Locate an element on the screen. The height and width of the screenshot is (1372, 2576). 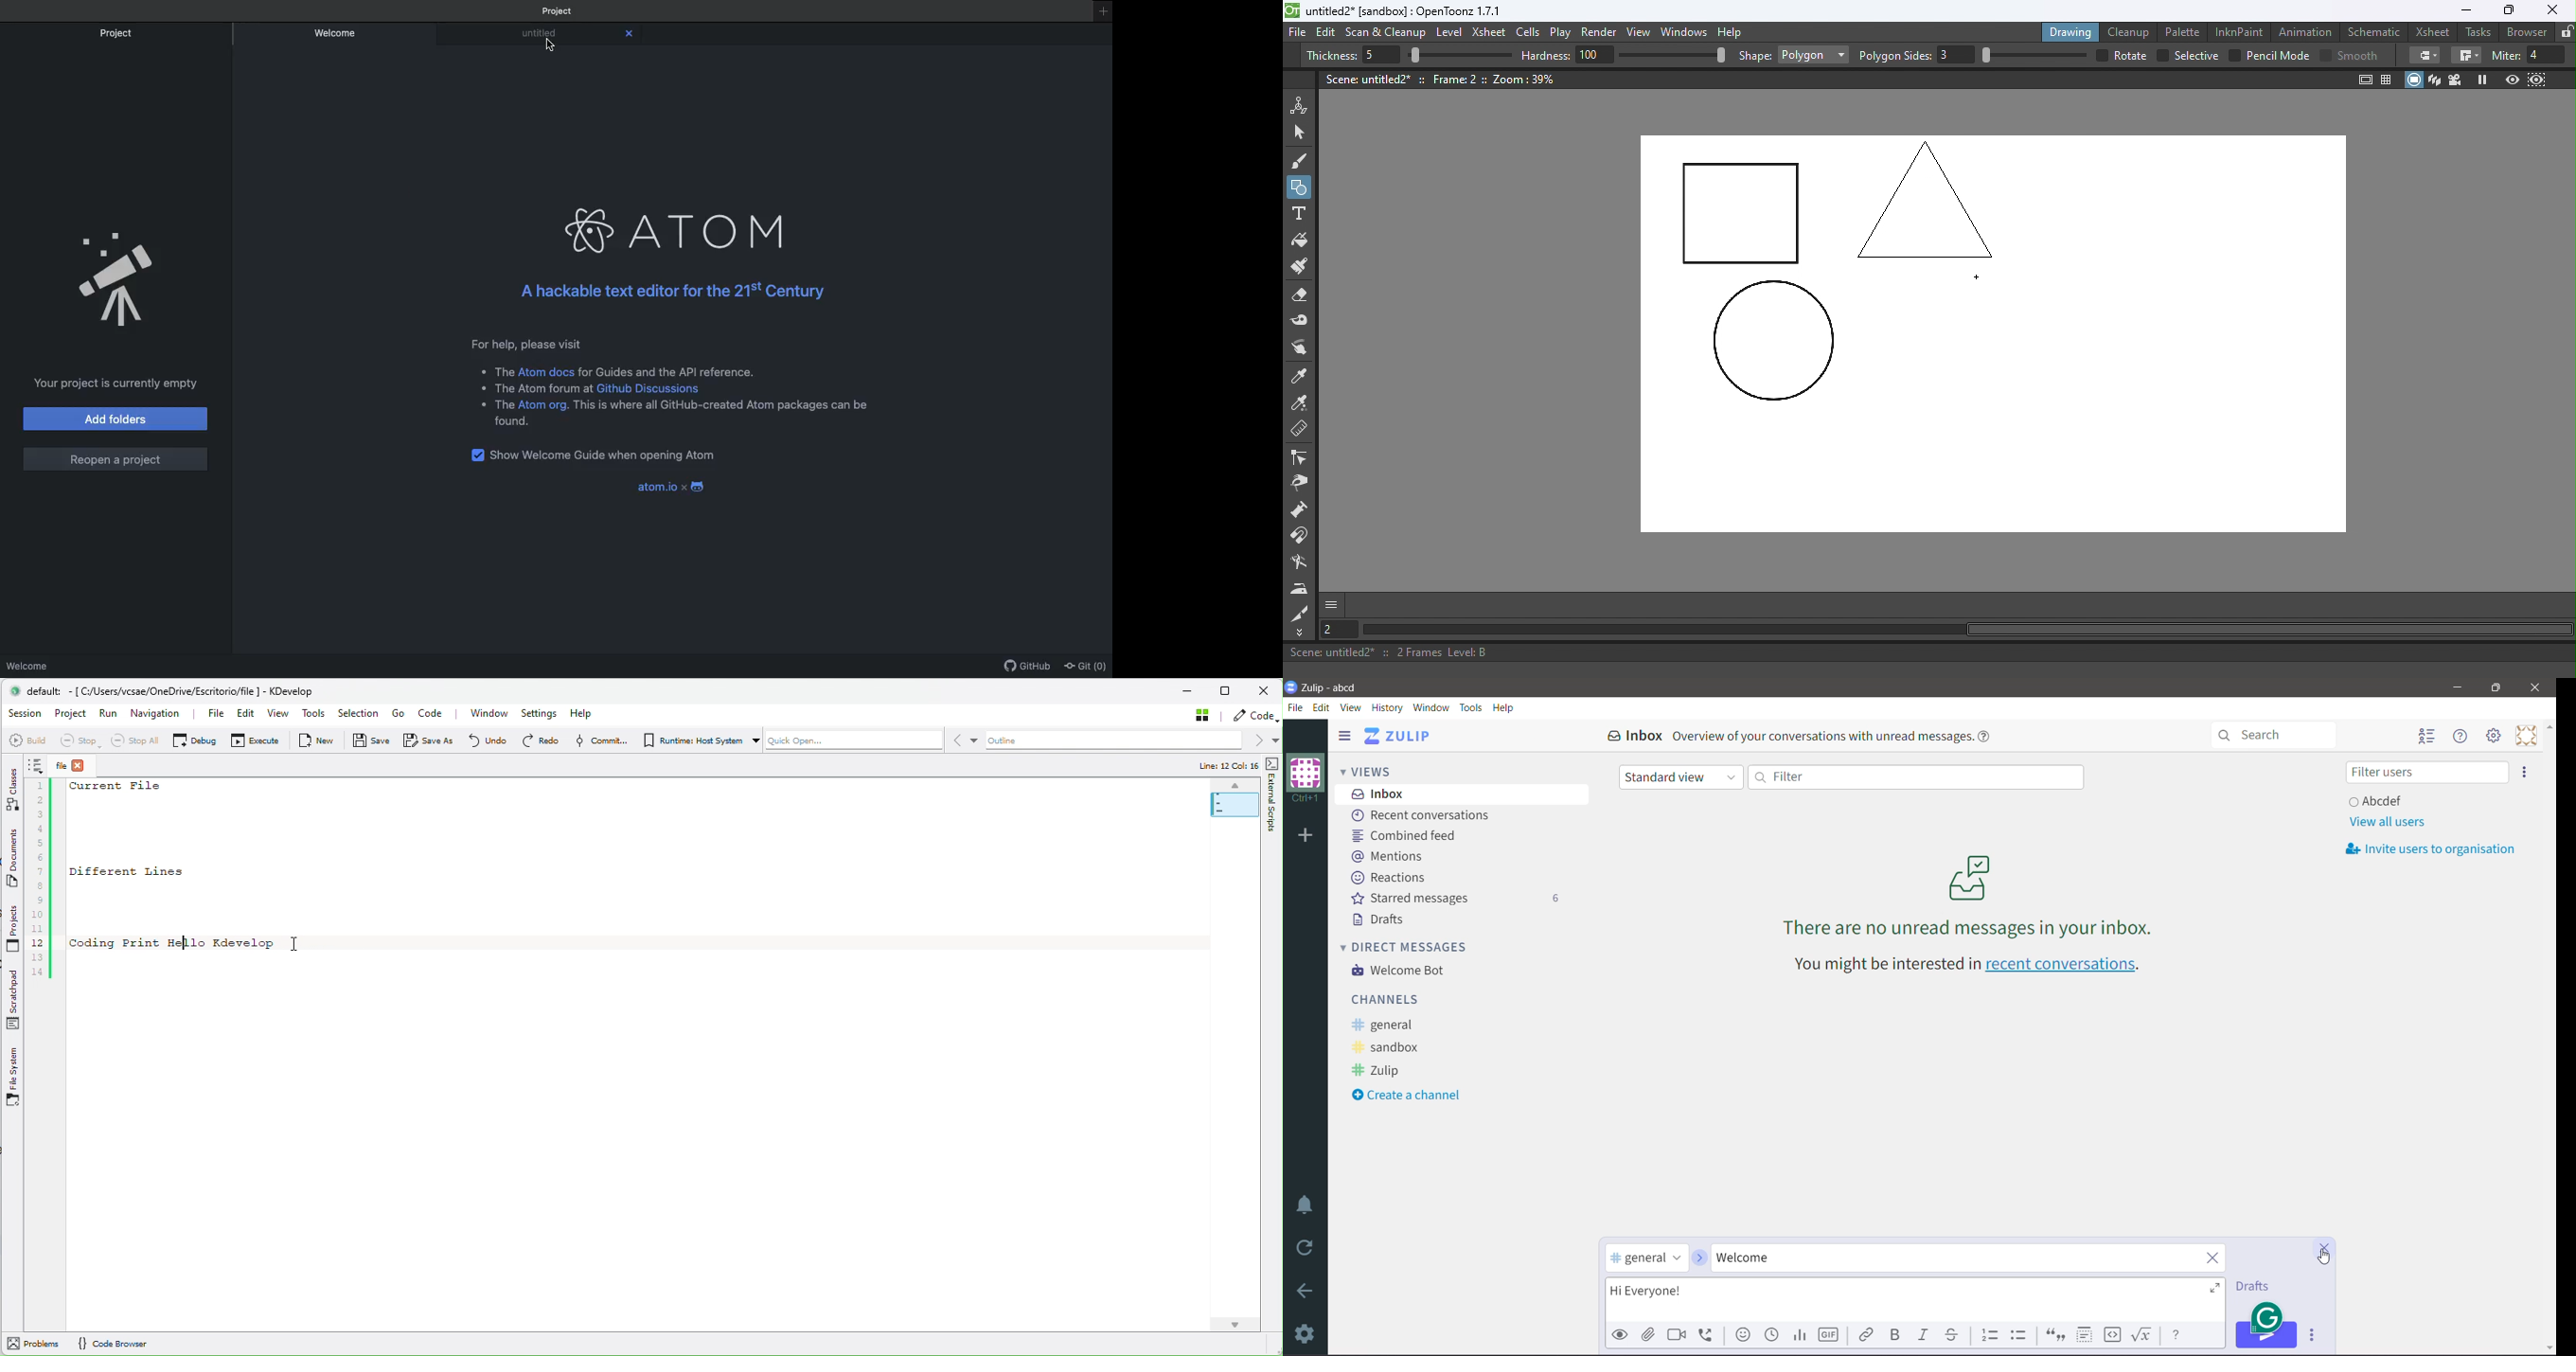
cursor is located at coordinates (551, 47).